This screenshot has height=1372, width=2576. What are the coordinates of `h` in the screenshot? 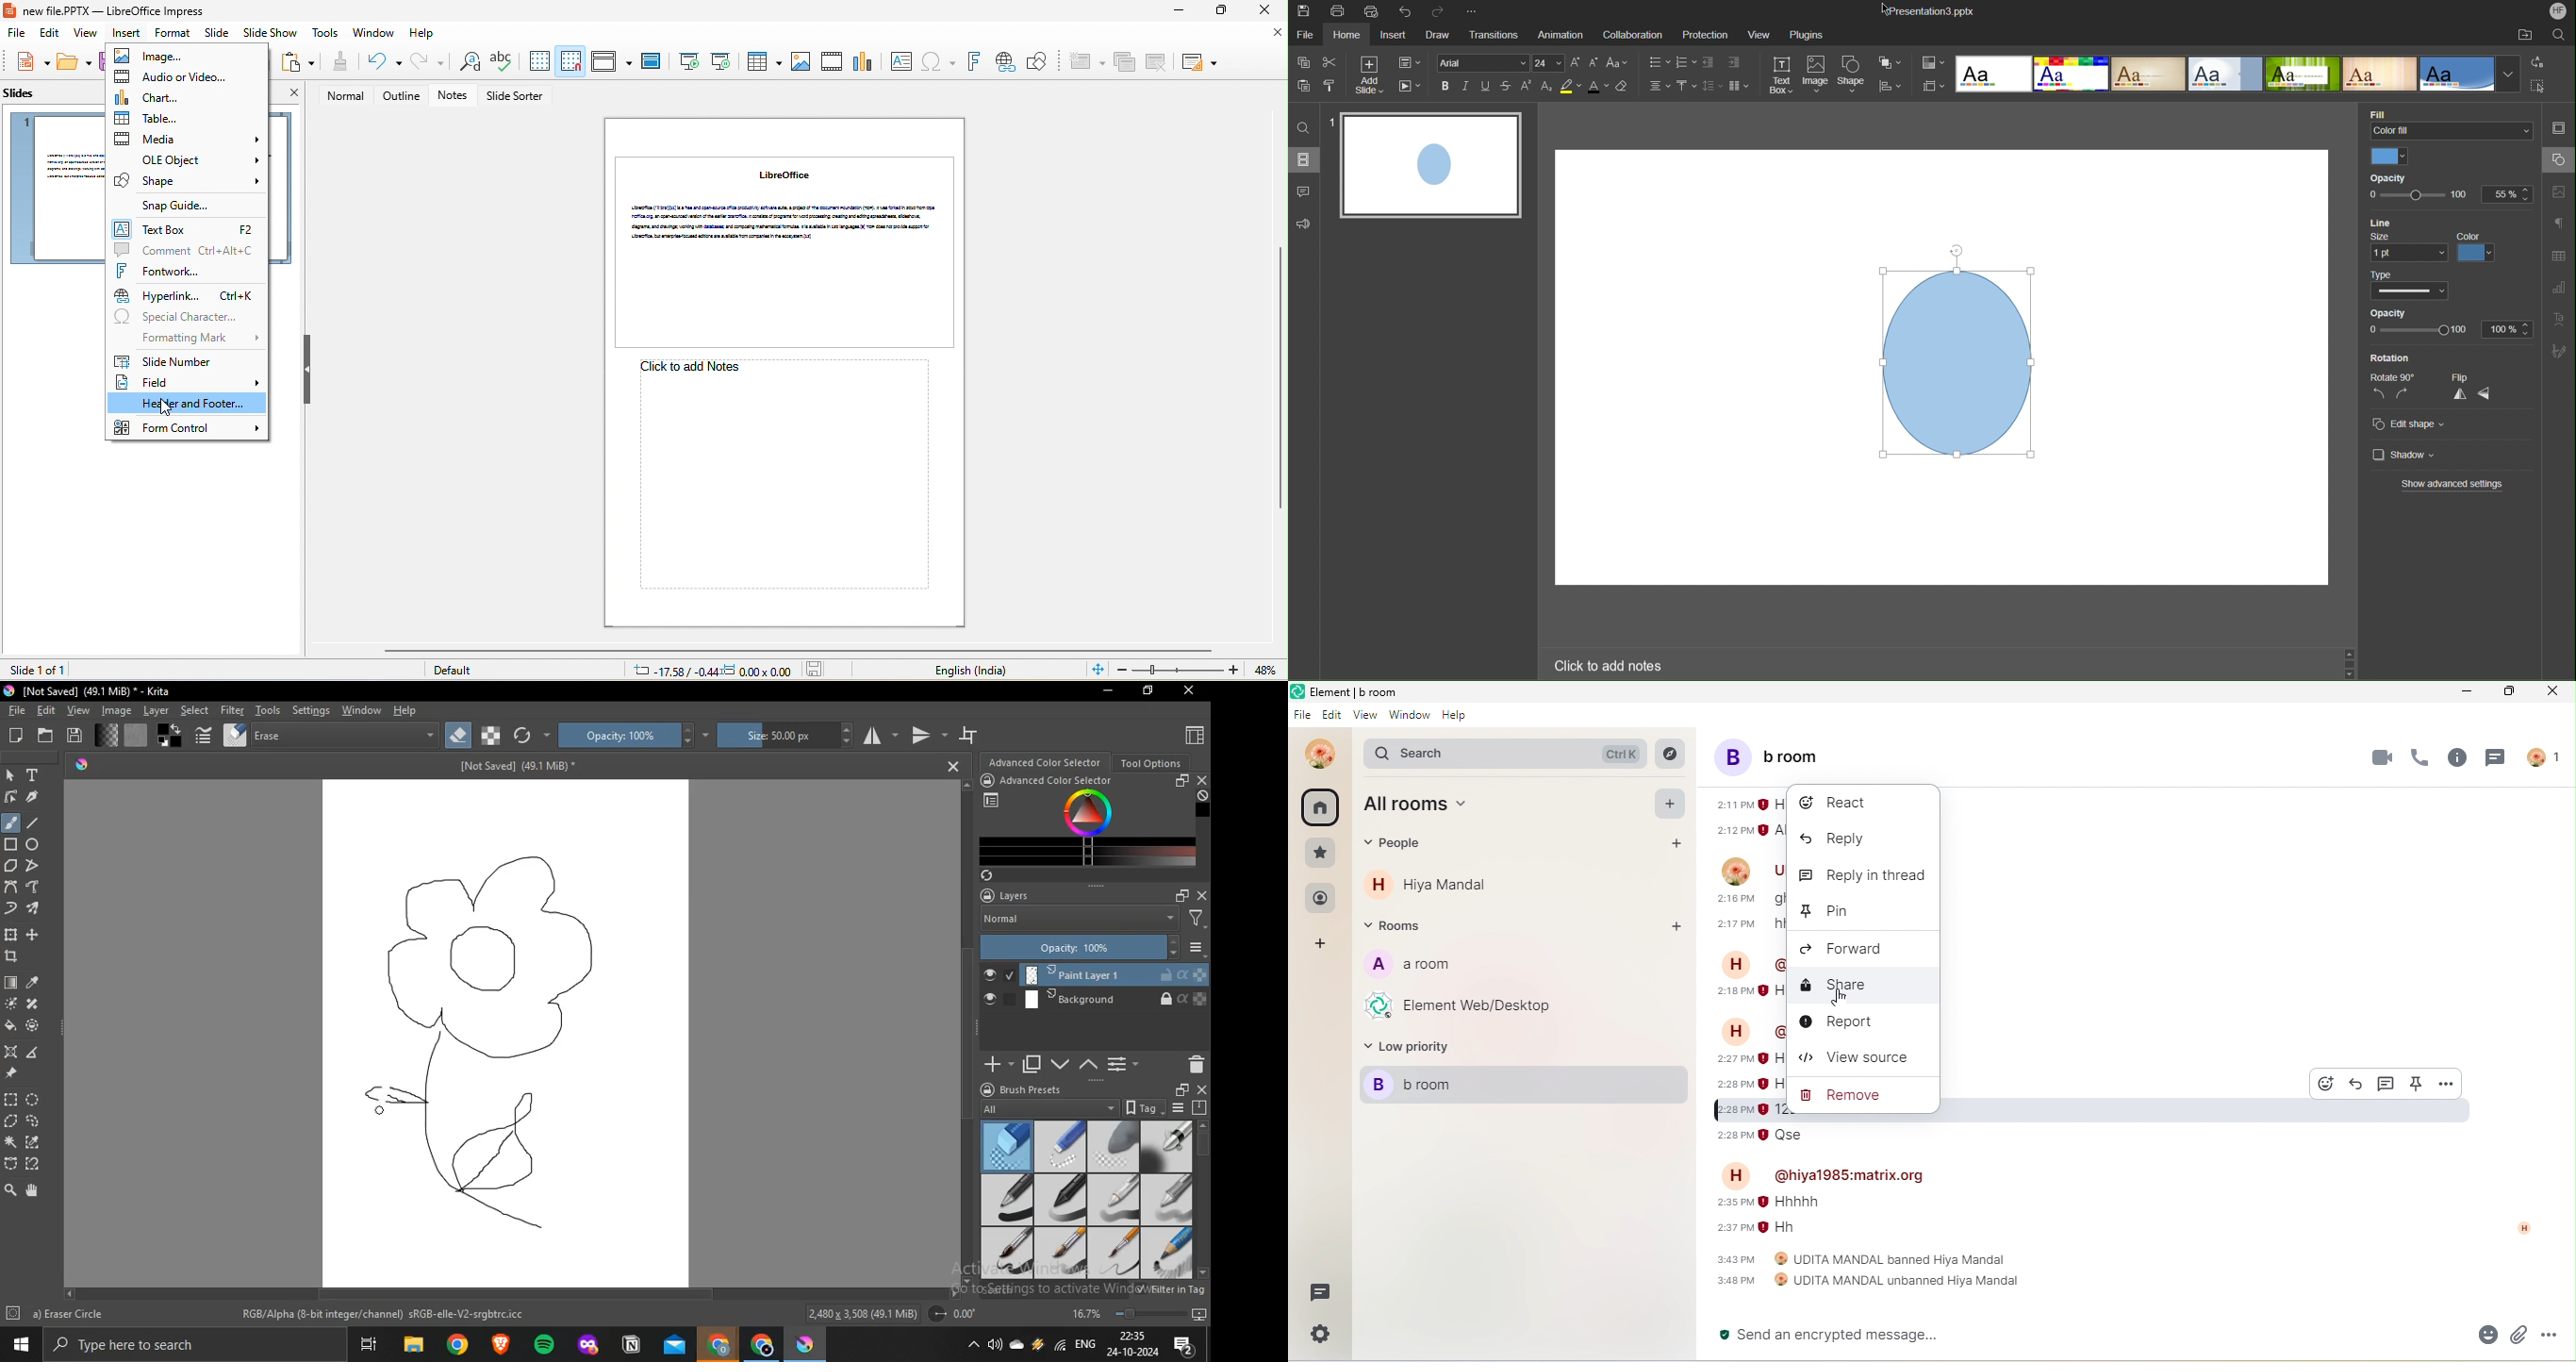 It's located at (2518, 1227).